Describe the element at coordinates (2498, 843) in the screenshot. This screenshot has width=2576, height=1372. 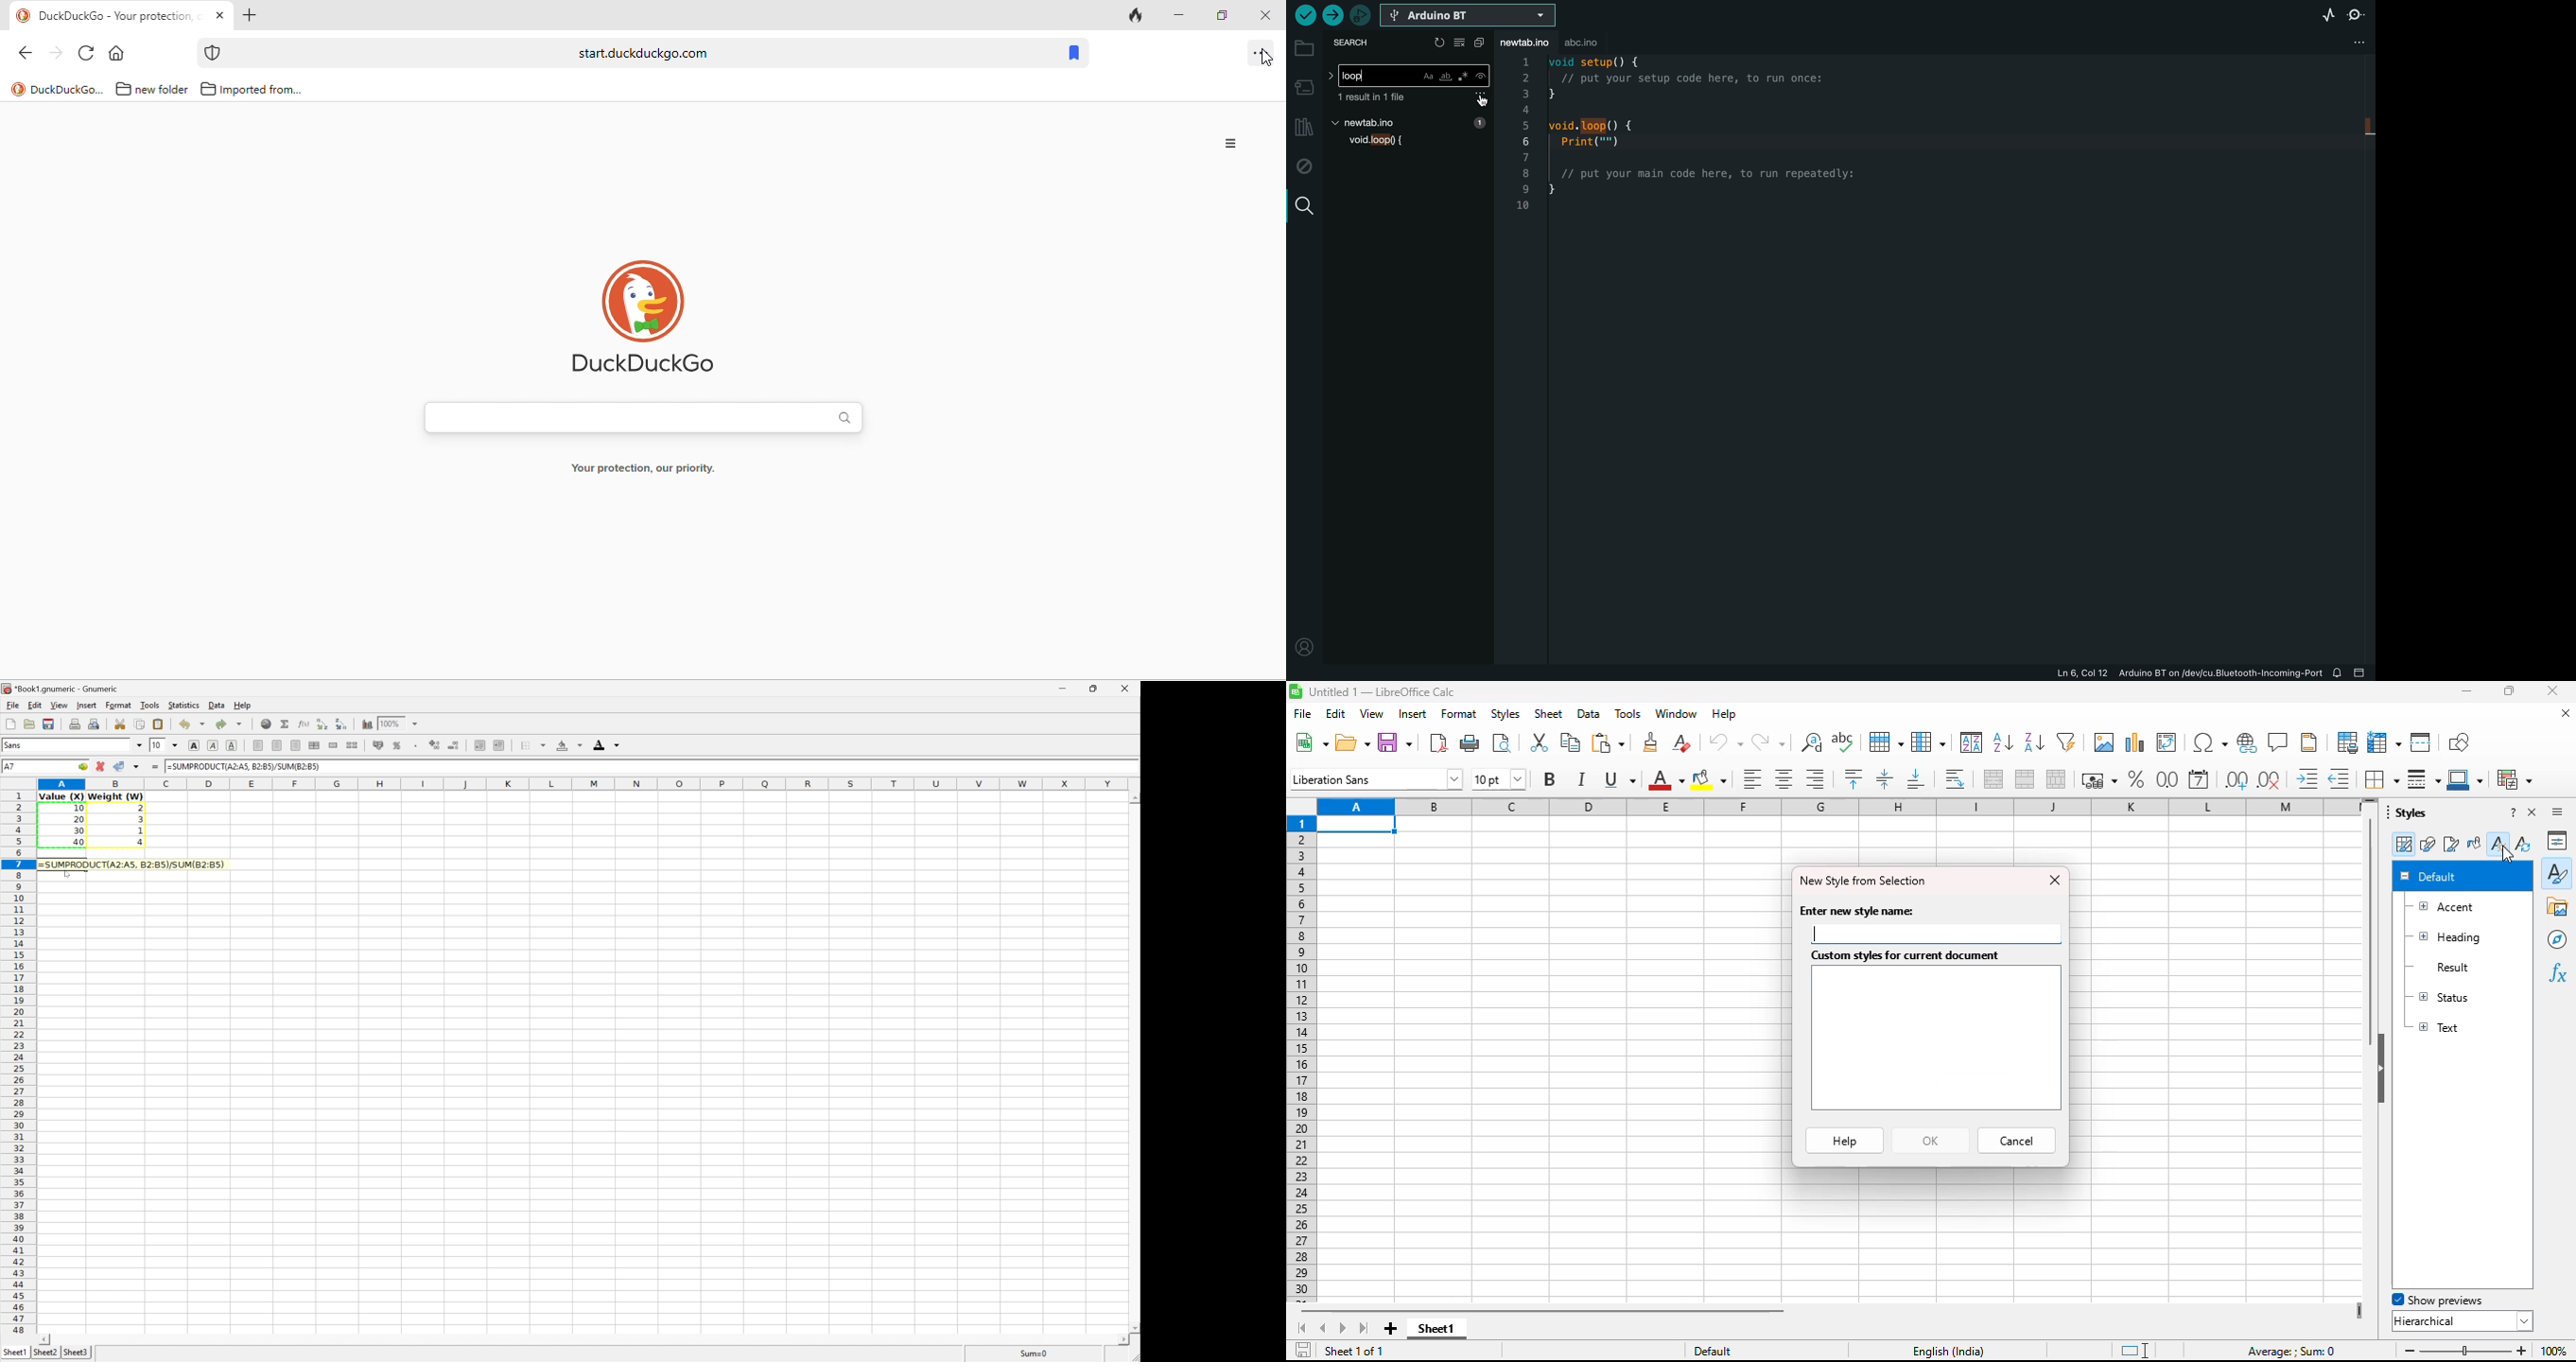
I see `new style from selection` at that location.